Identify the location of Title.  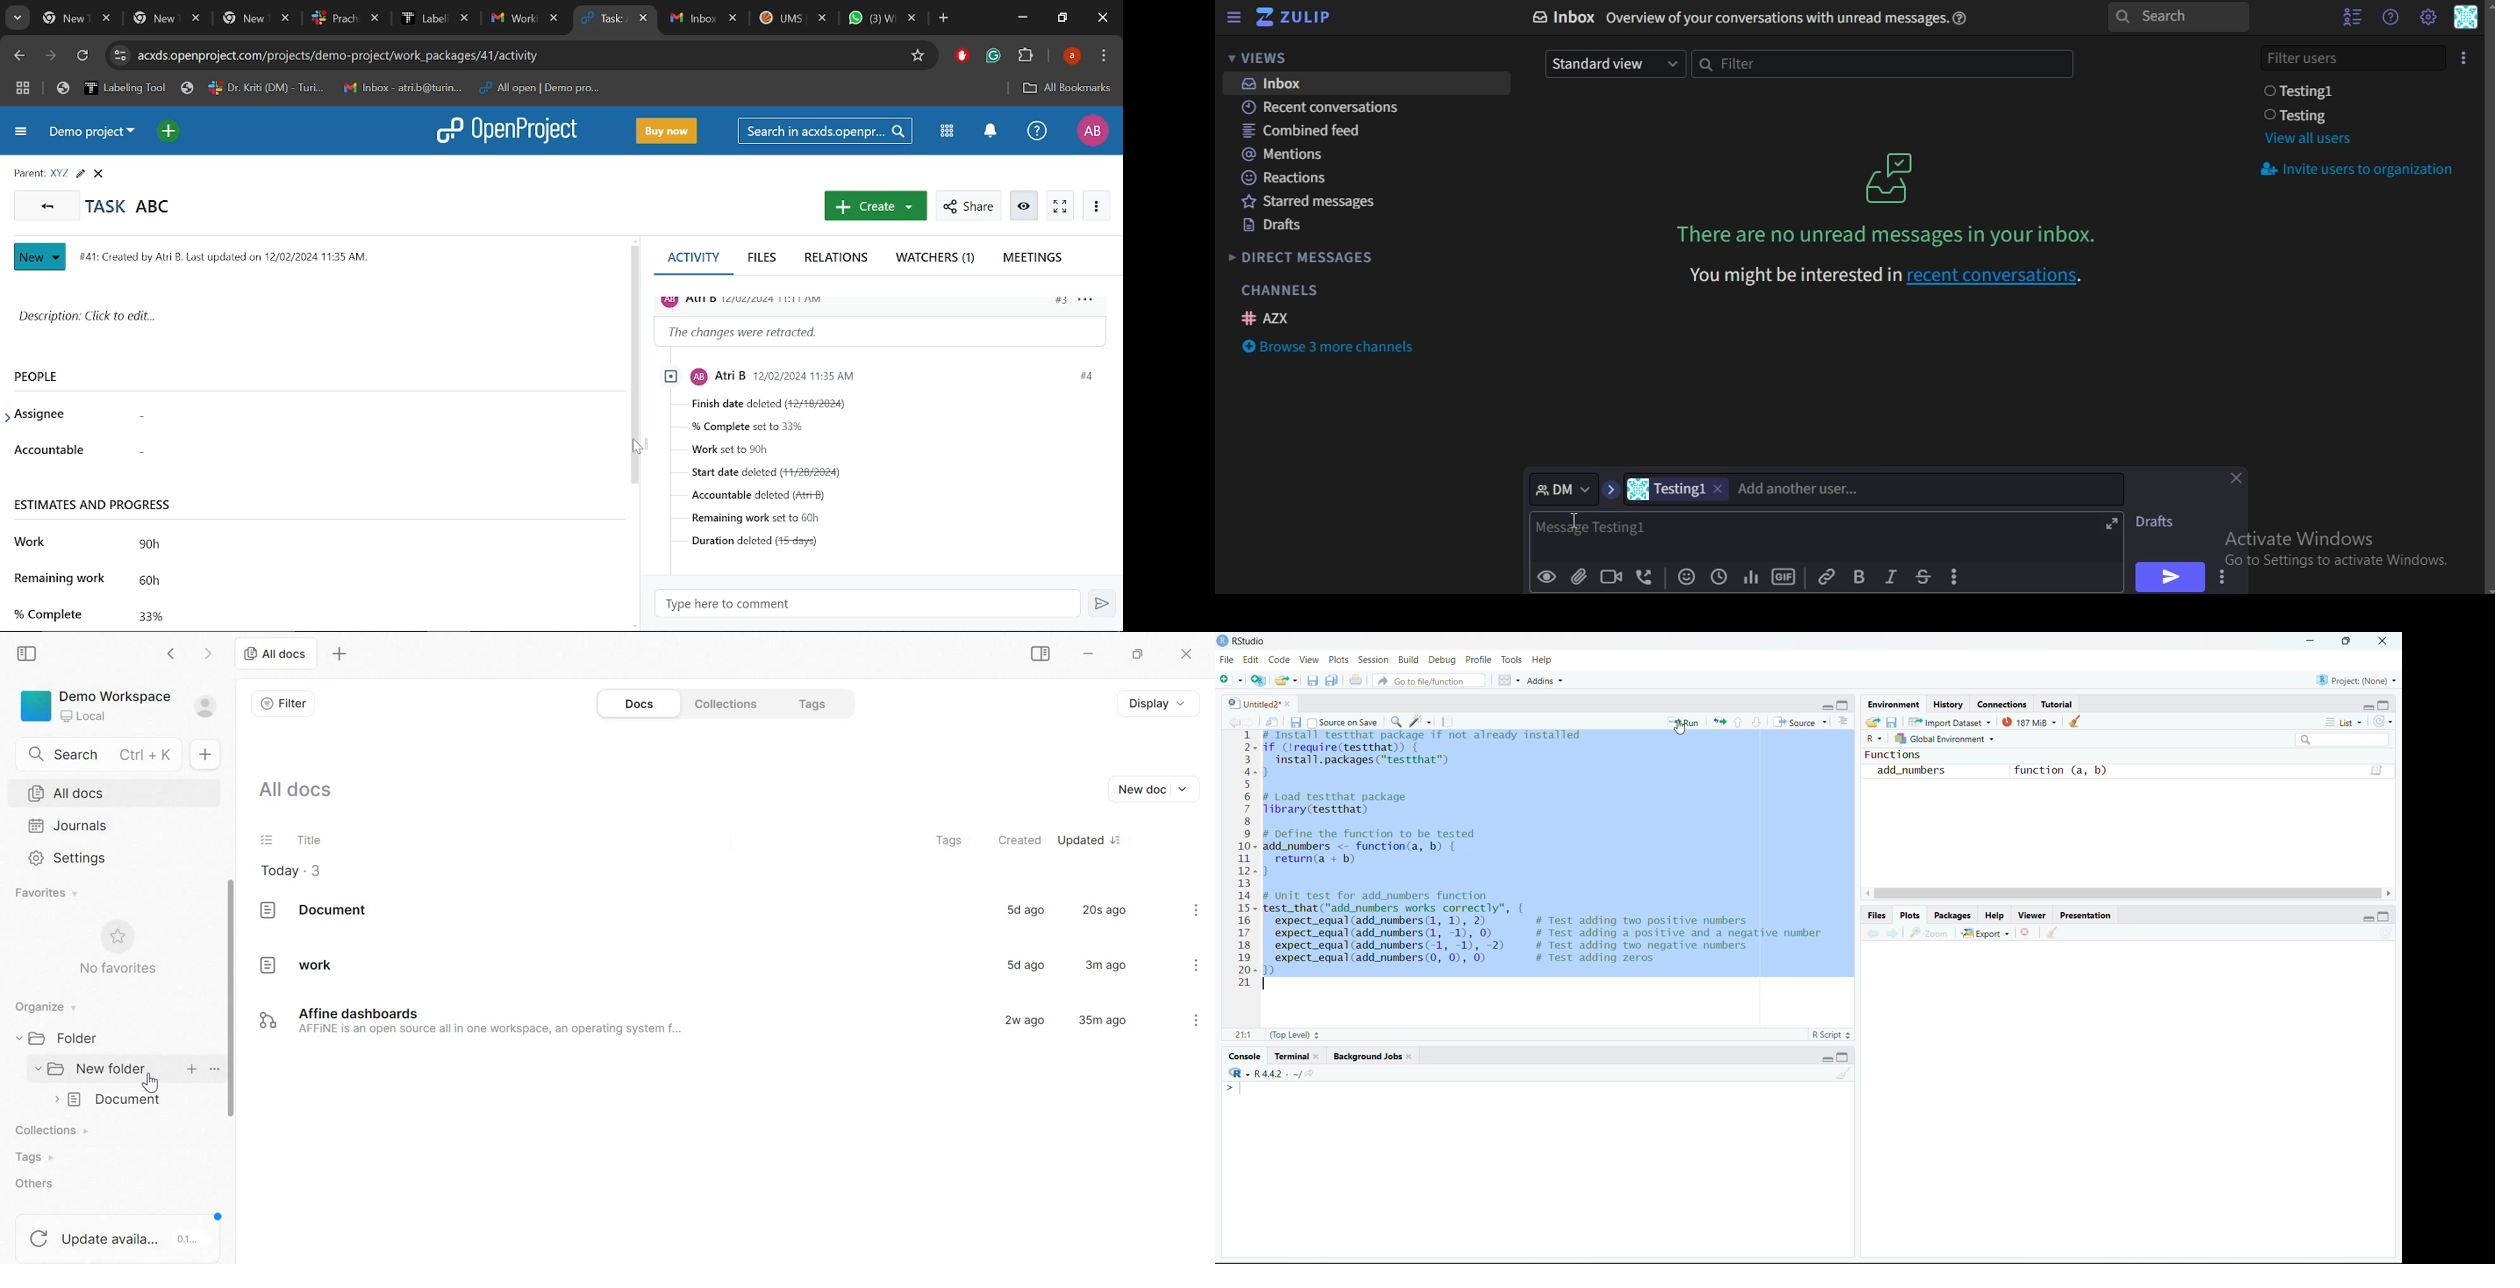
(308, 838).